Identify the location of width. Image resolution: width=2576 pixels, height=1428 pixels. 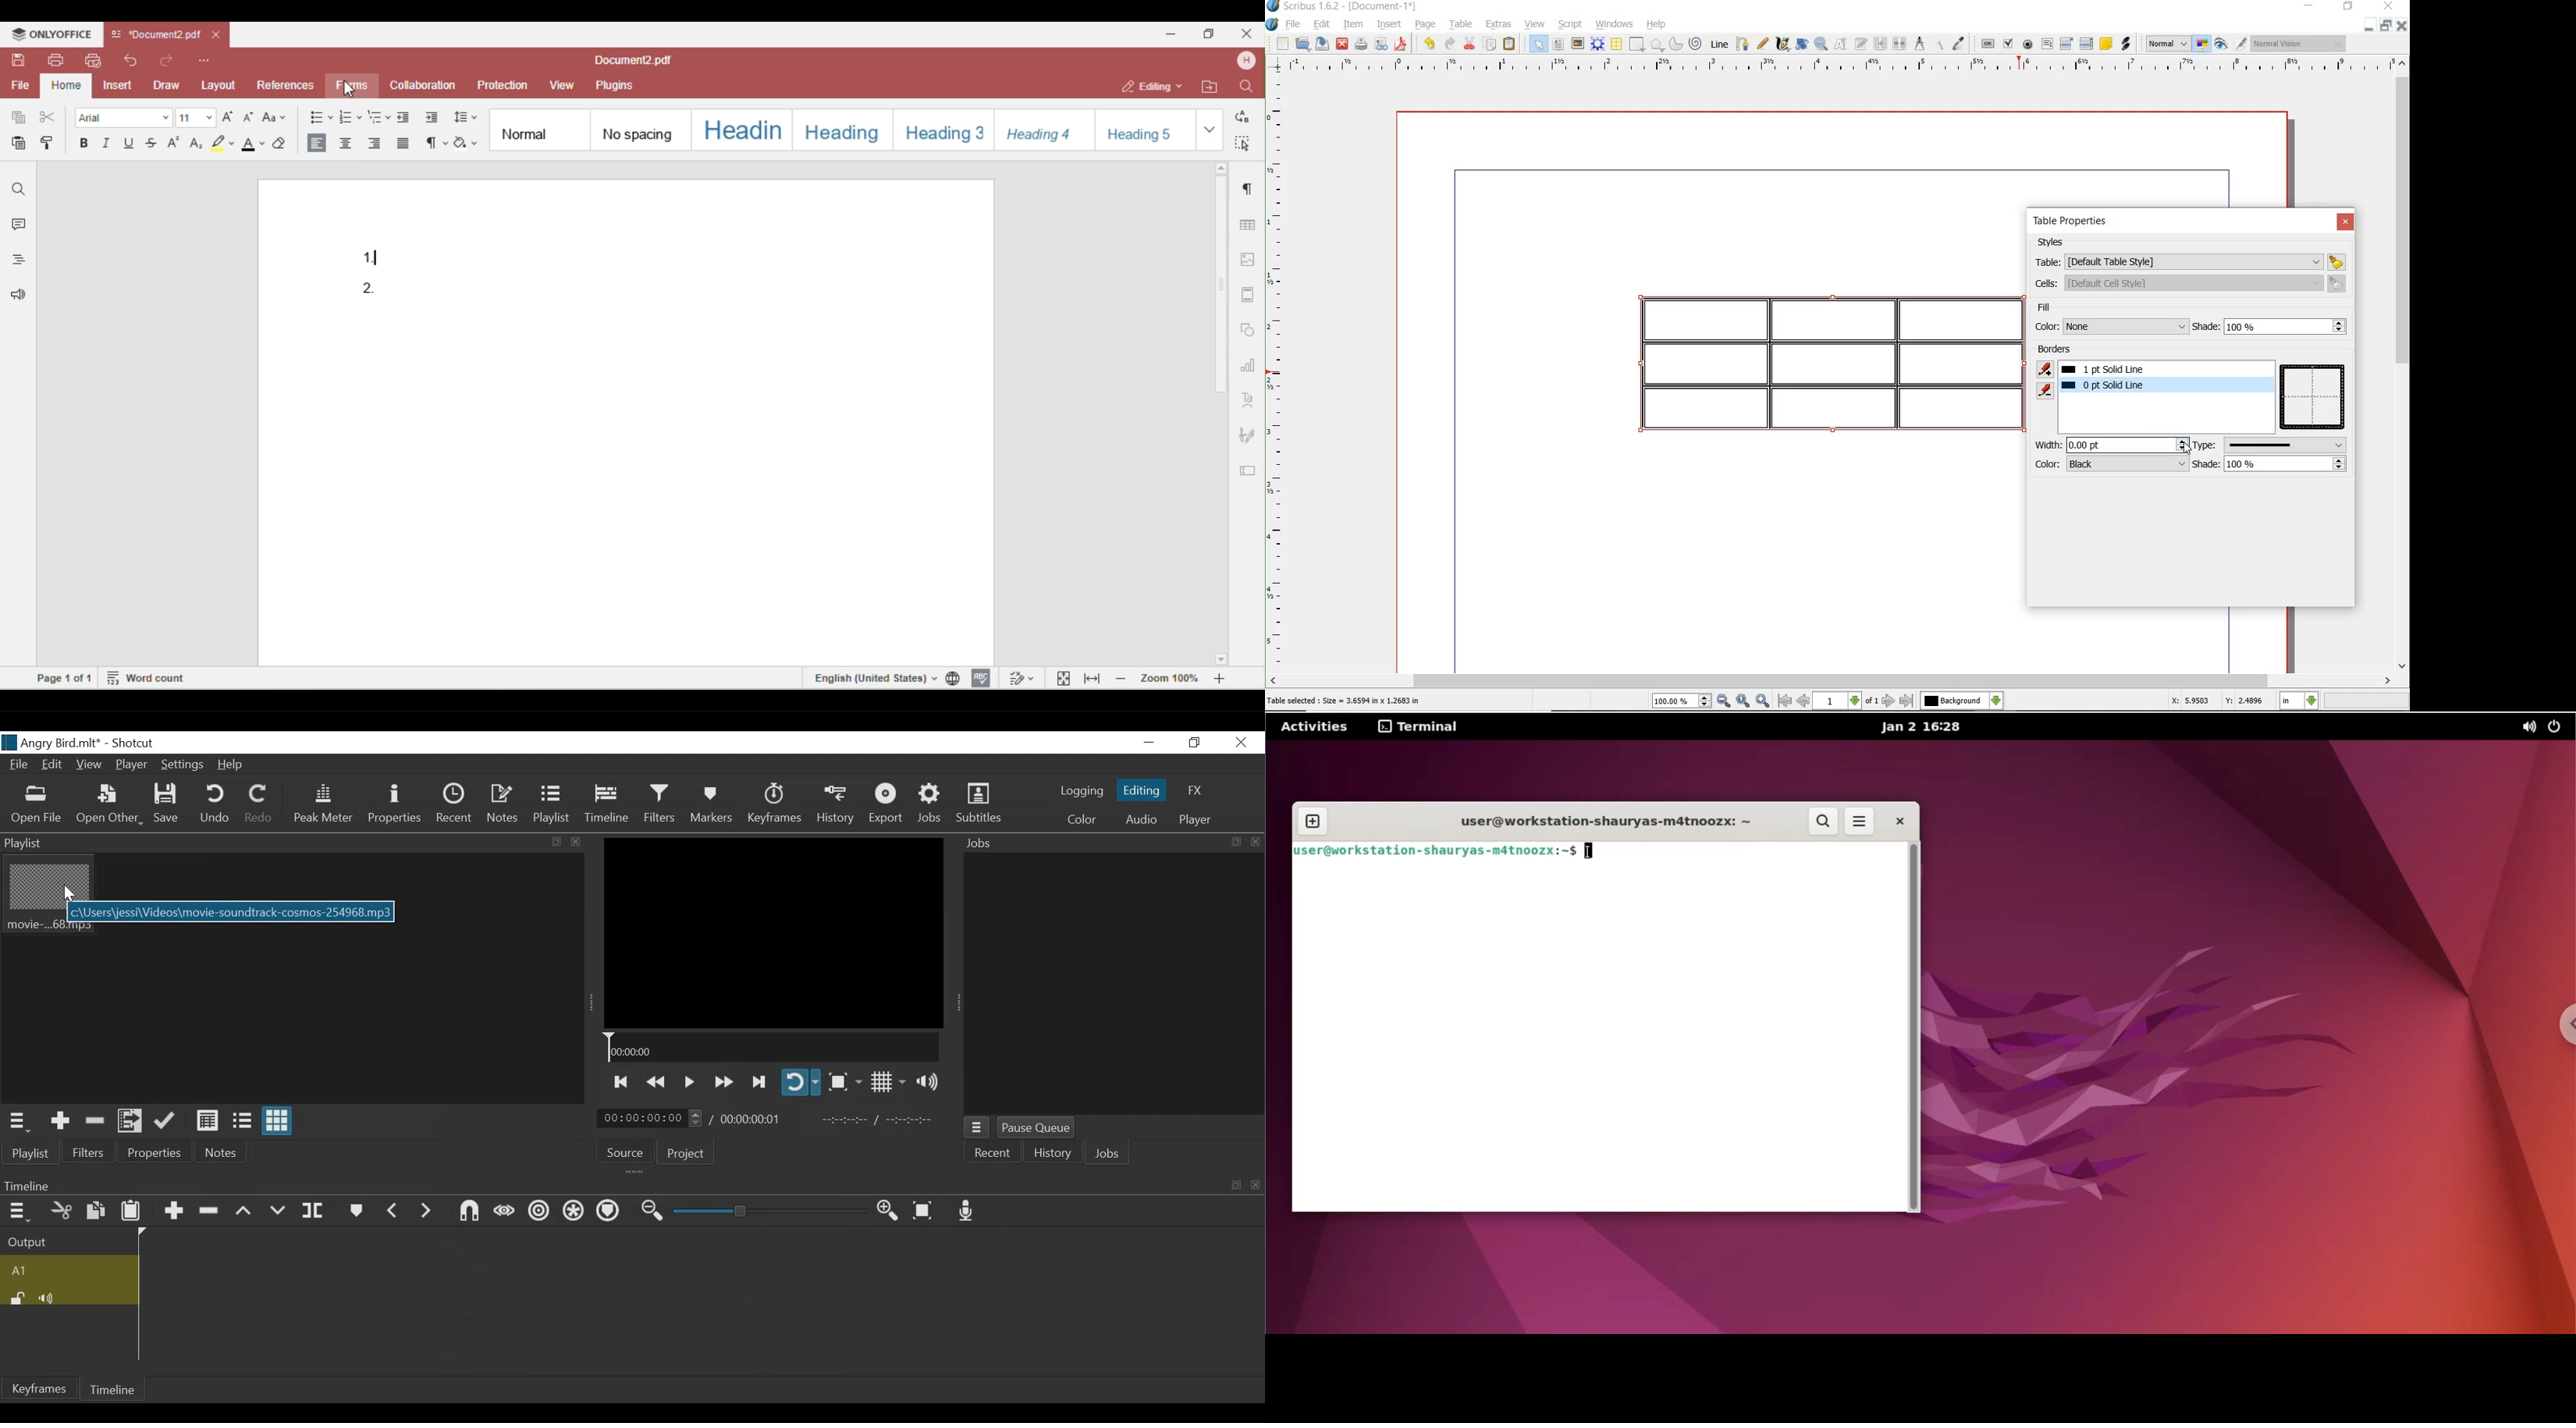
(2110, 444).